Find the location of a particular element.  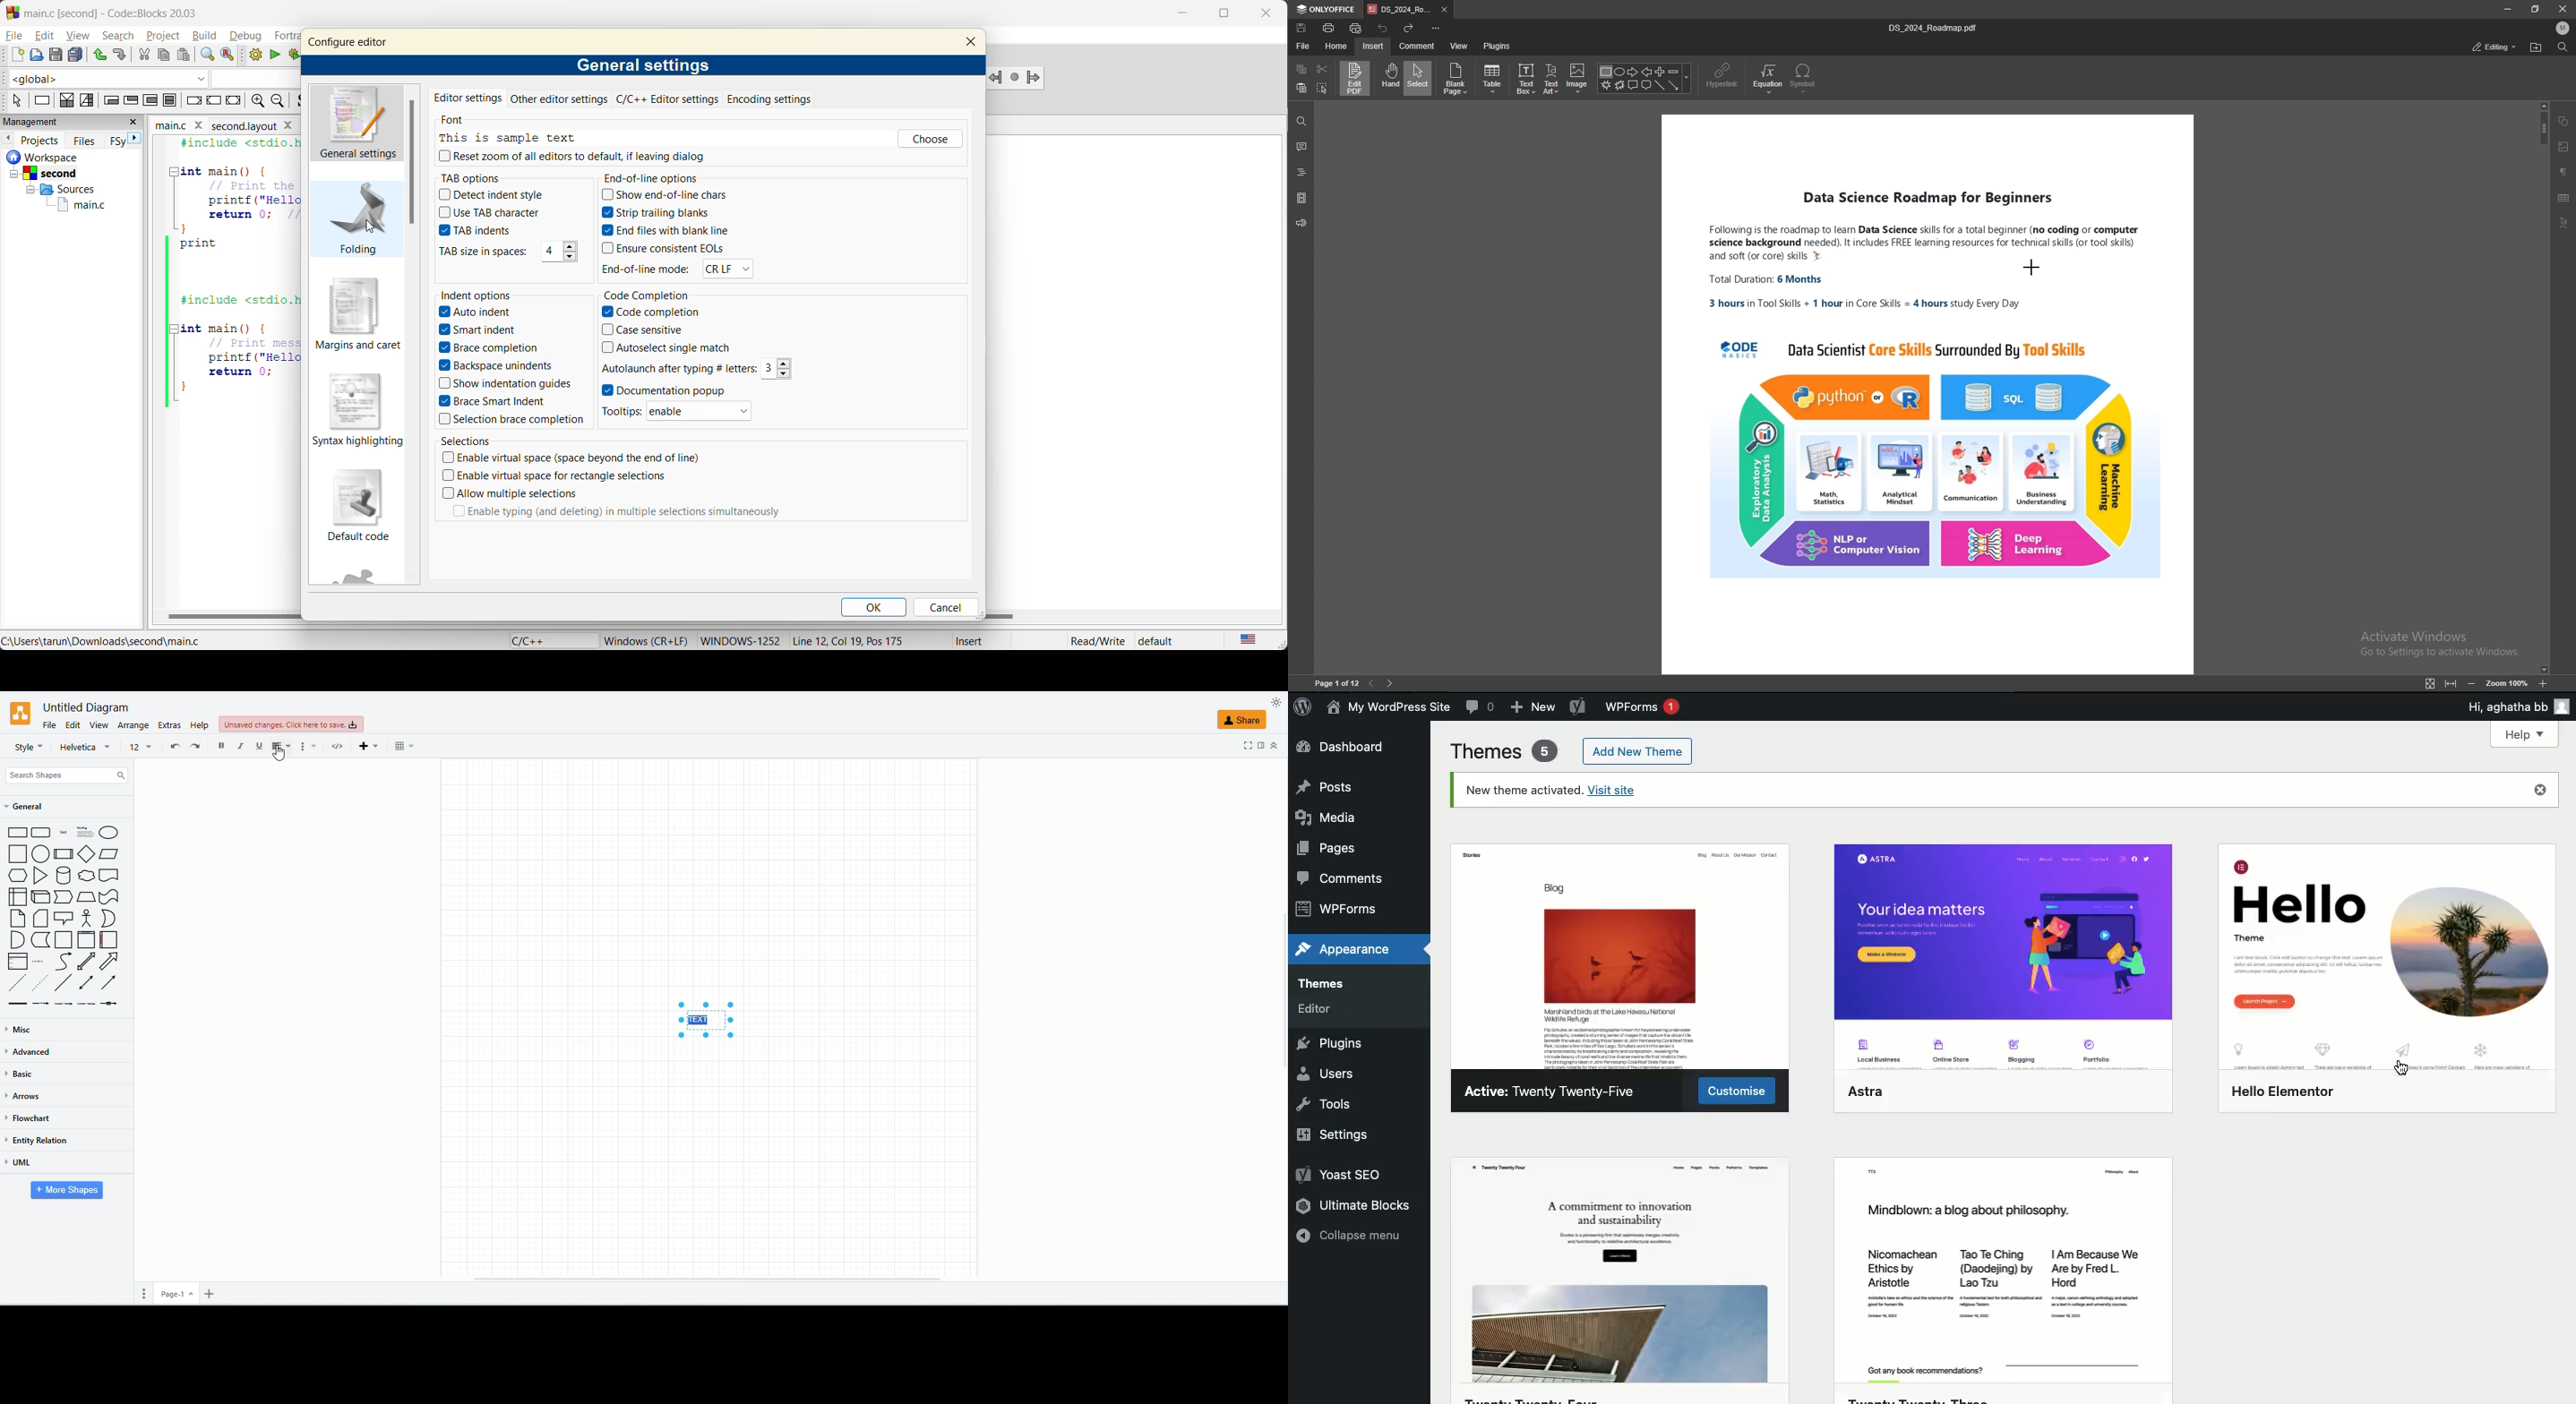

reset zoom all editors to default is located at coordinates (568, 159).